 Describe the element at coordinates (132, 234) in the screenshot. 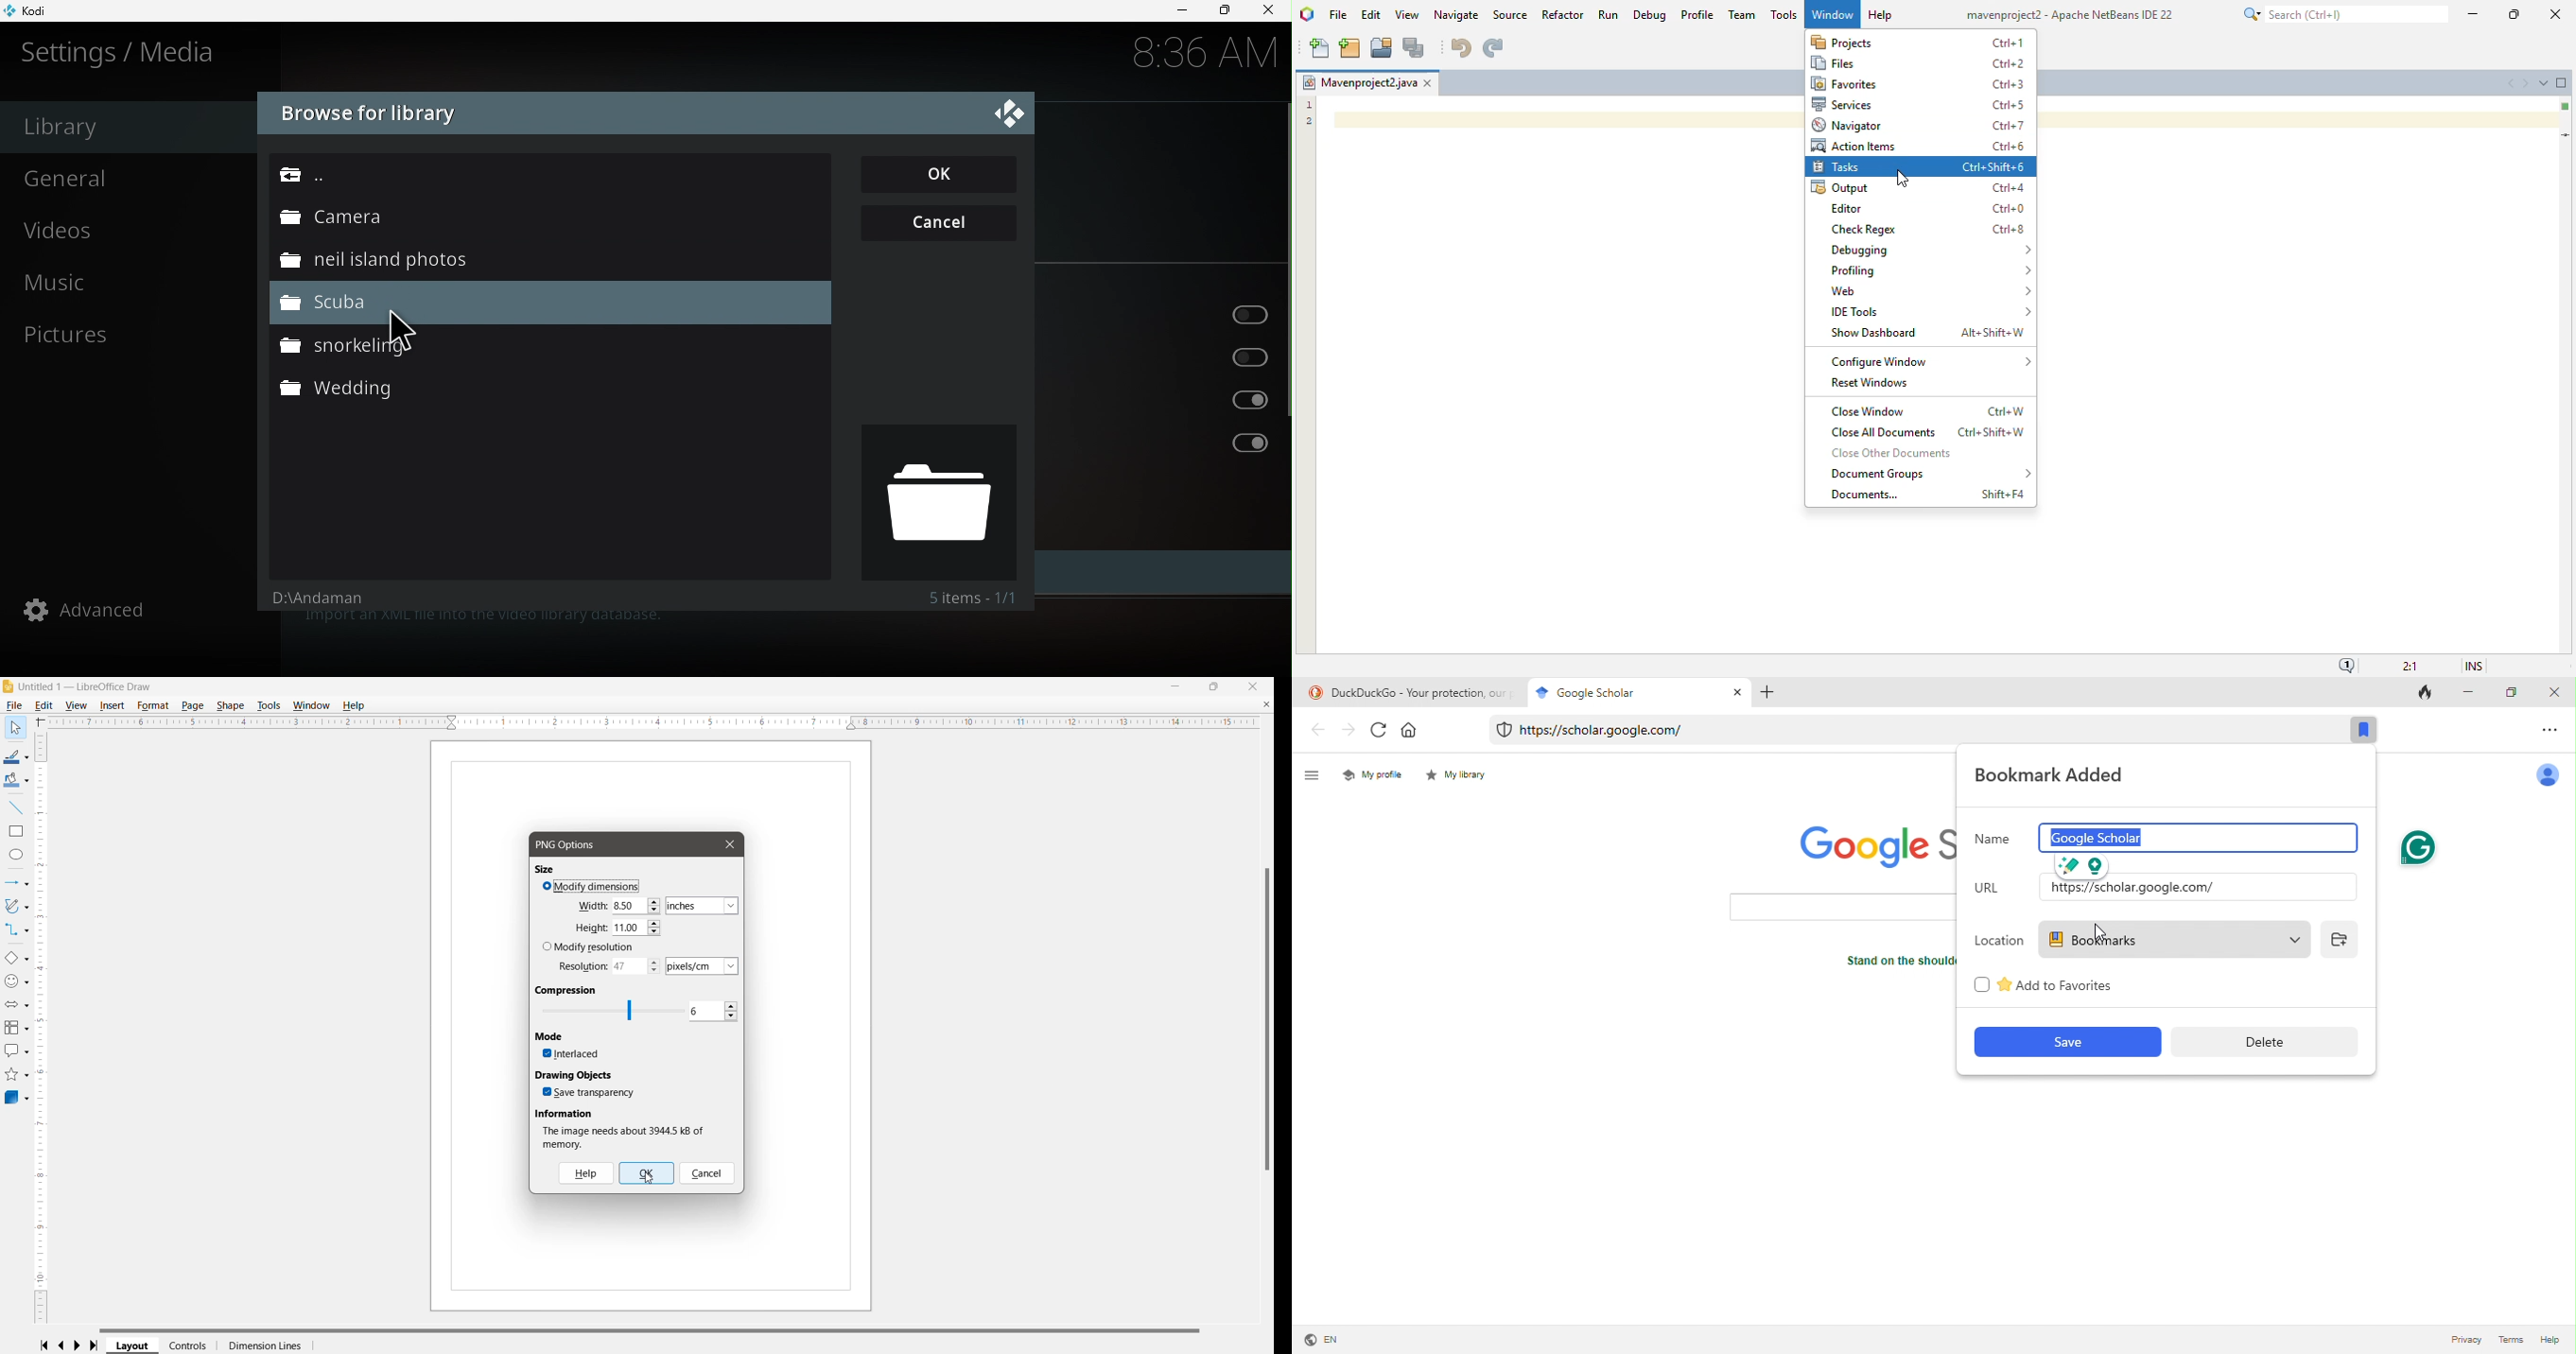

I see `Videos` at that location.